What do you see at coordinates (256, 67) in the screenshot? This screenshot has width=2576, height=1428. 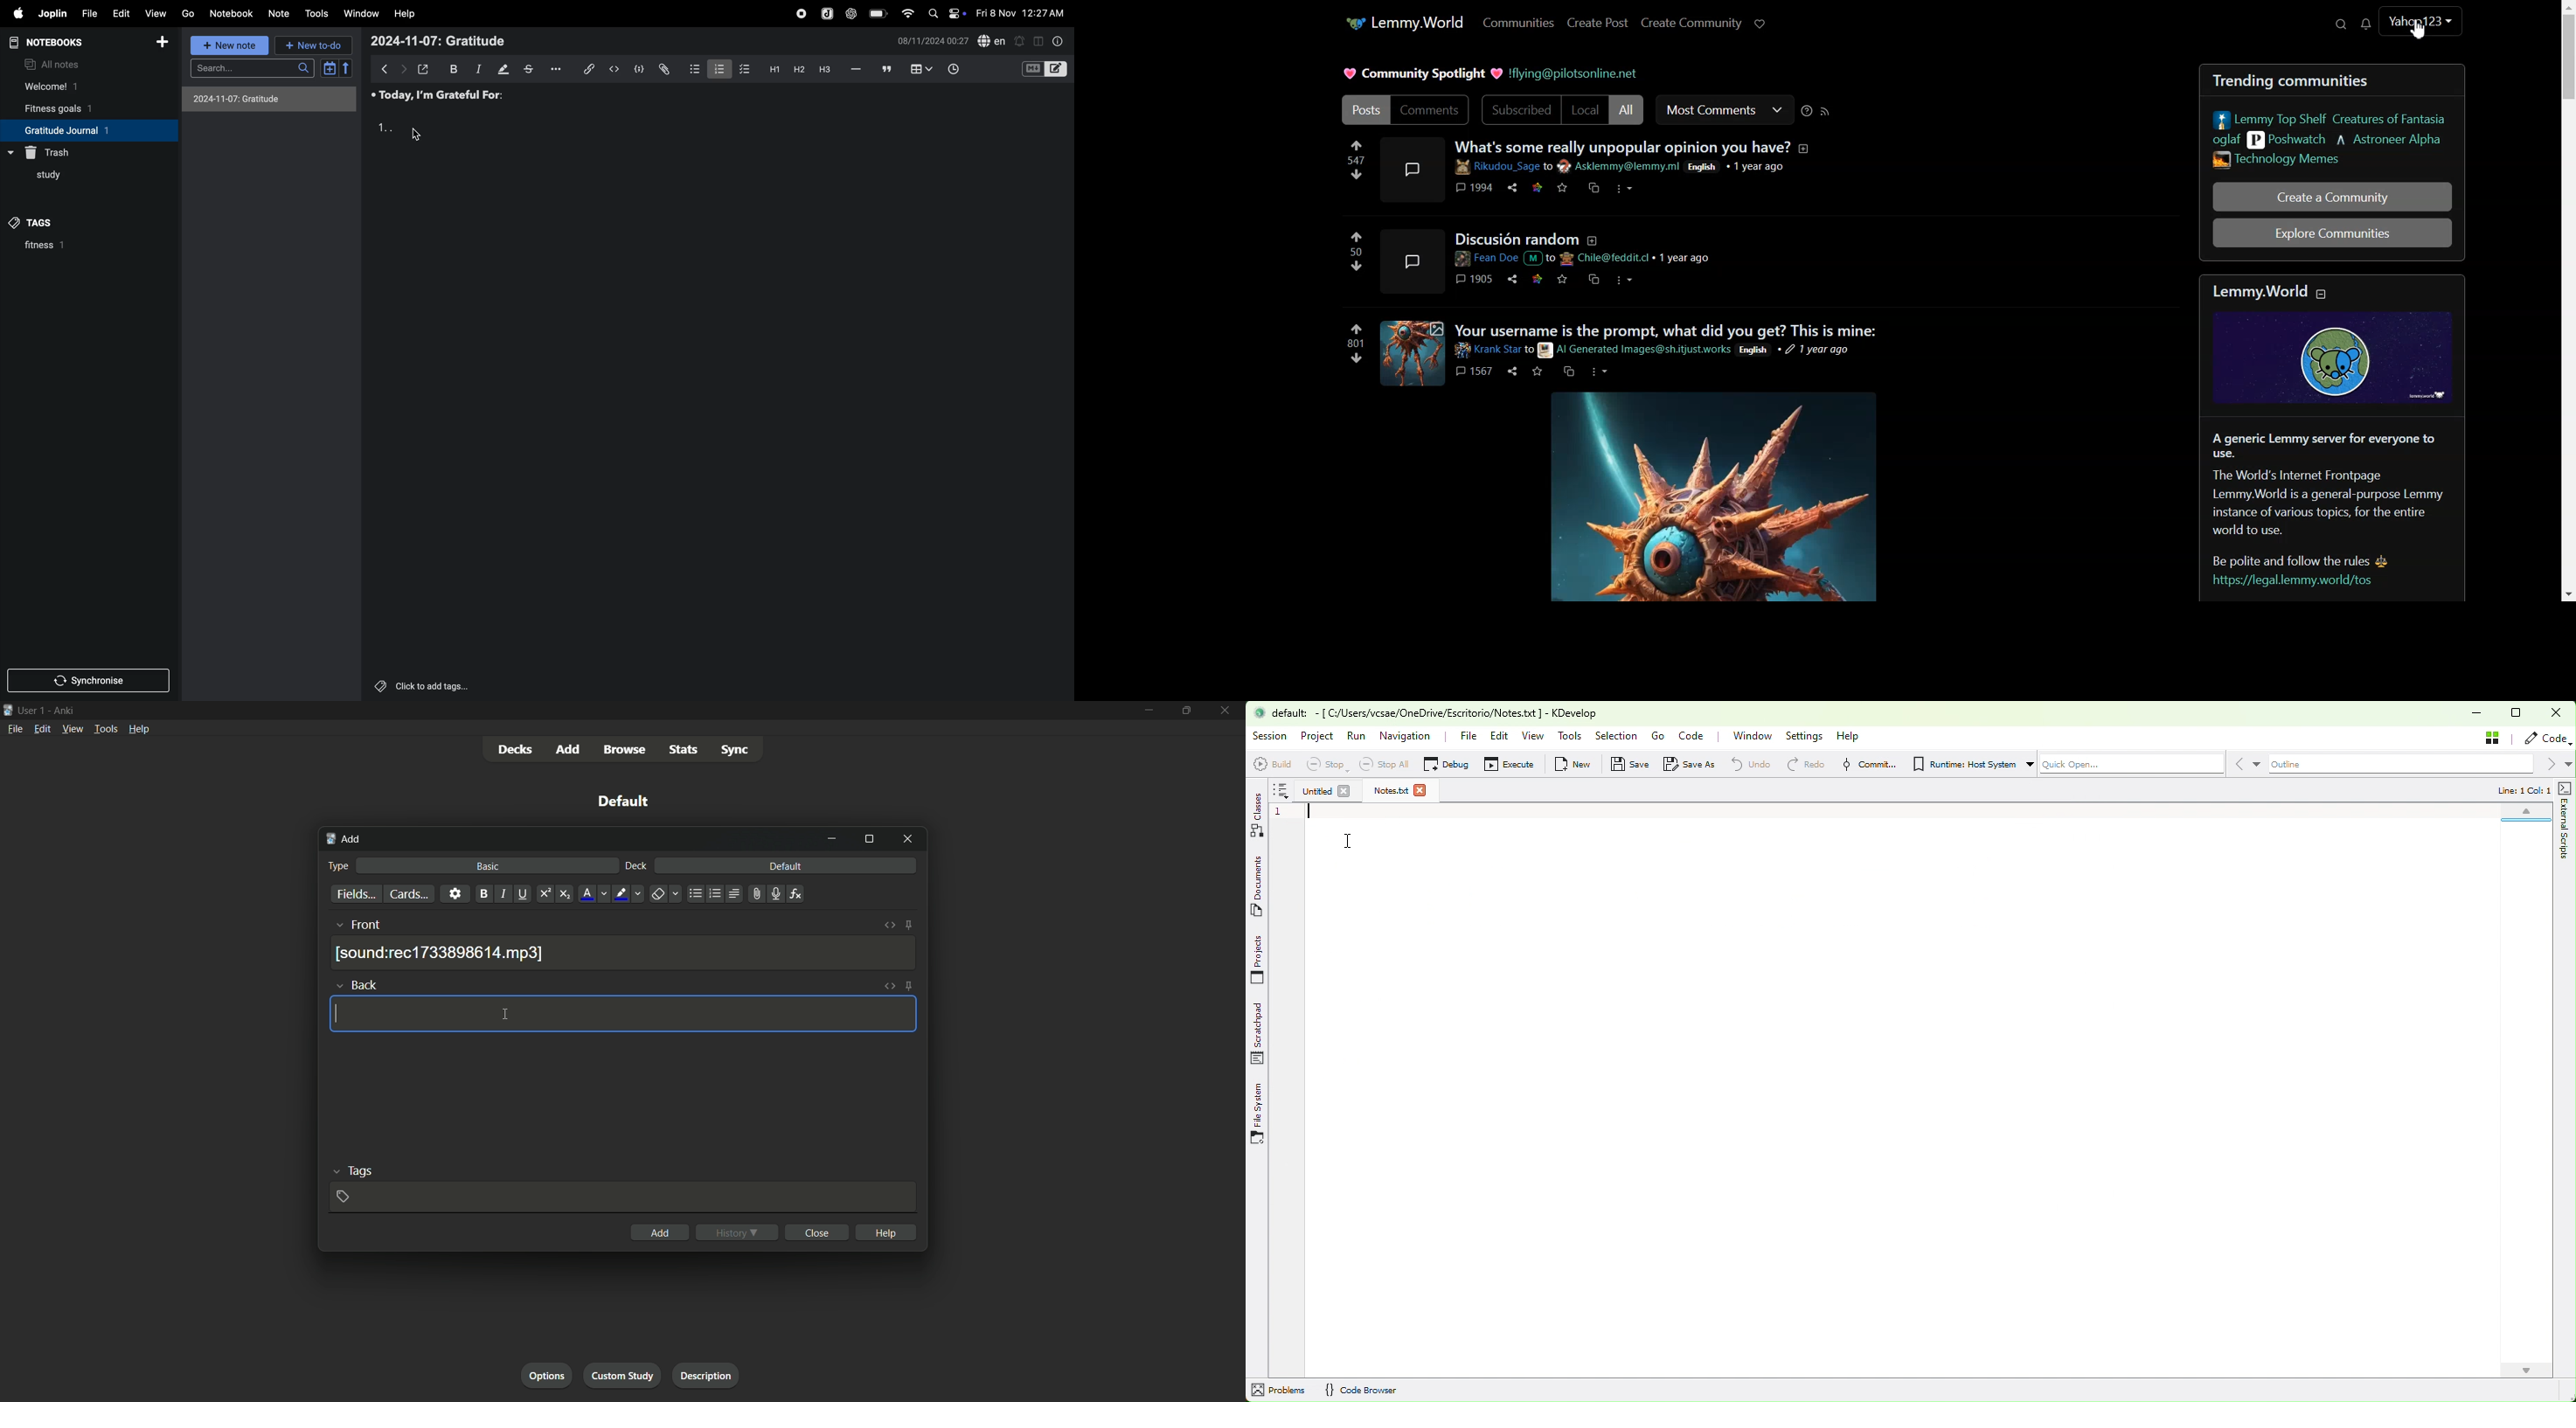 I see `search bar` at bounding box center [256, 67].